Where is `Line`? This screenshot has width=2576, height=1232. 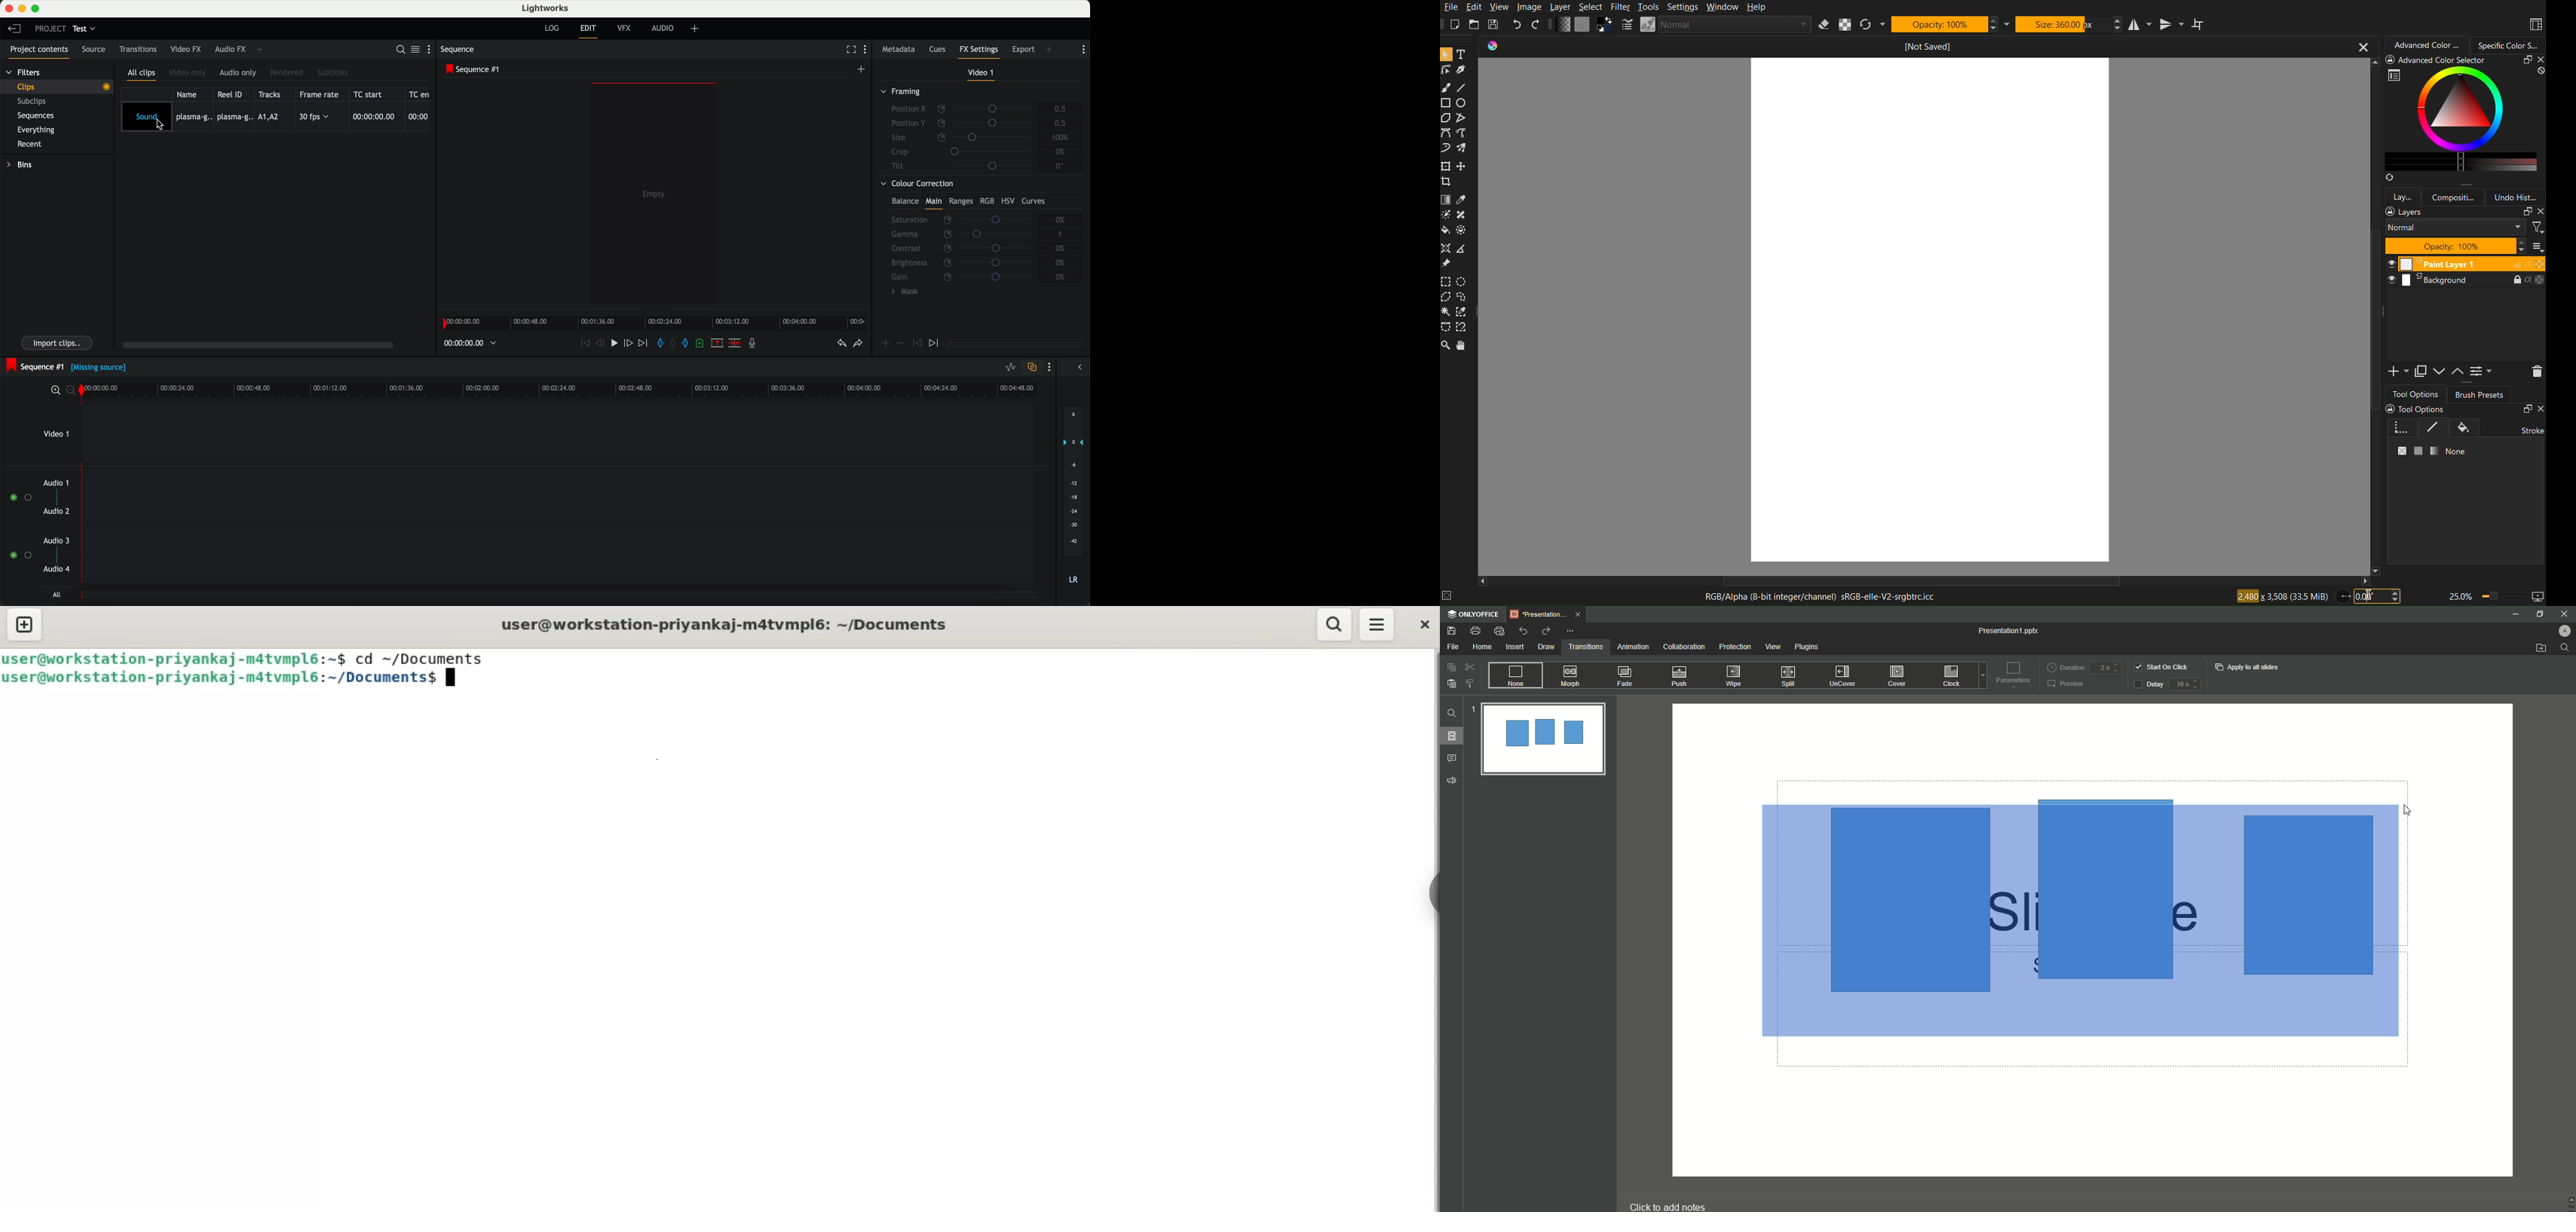
Line is located at coordinates (1462, 86).